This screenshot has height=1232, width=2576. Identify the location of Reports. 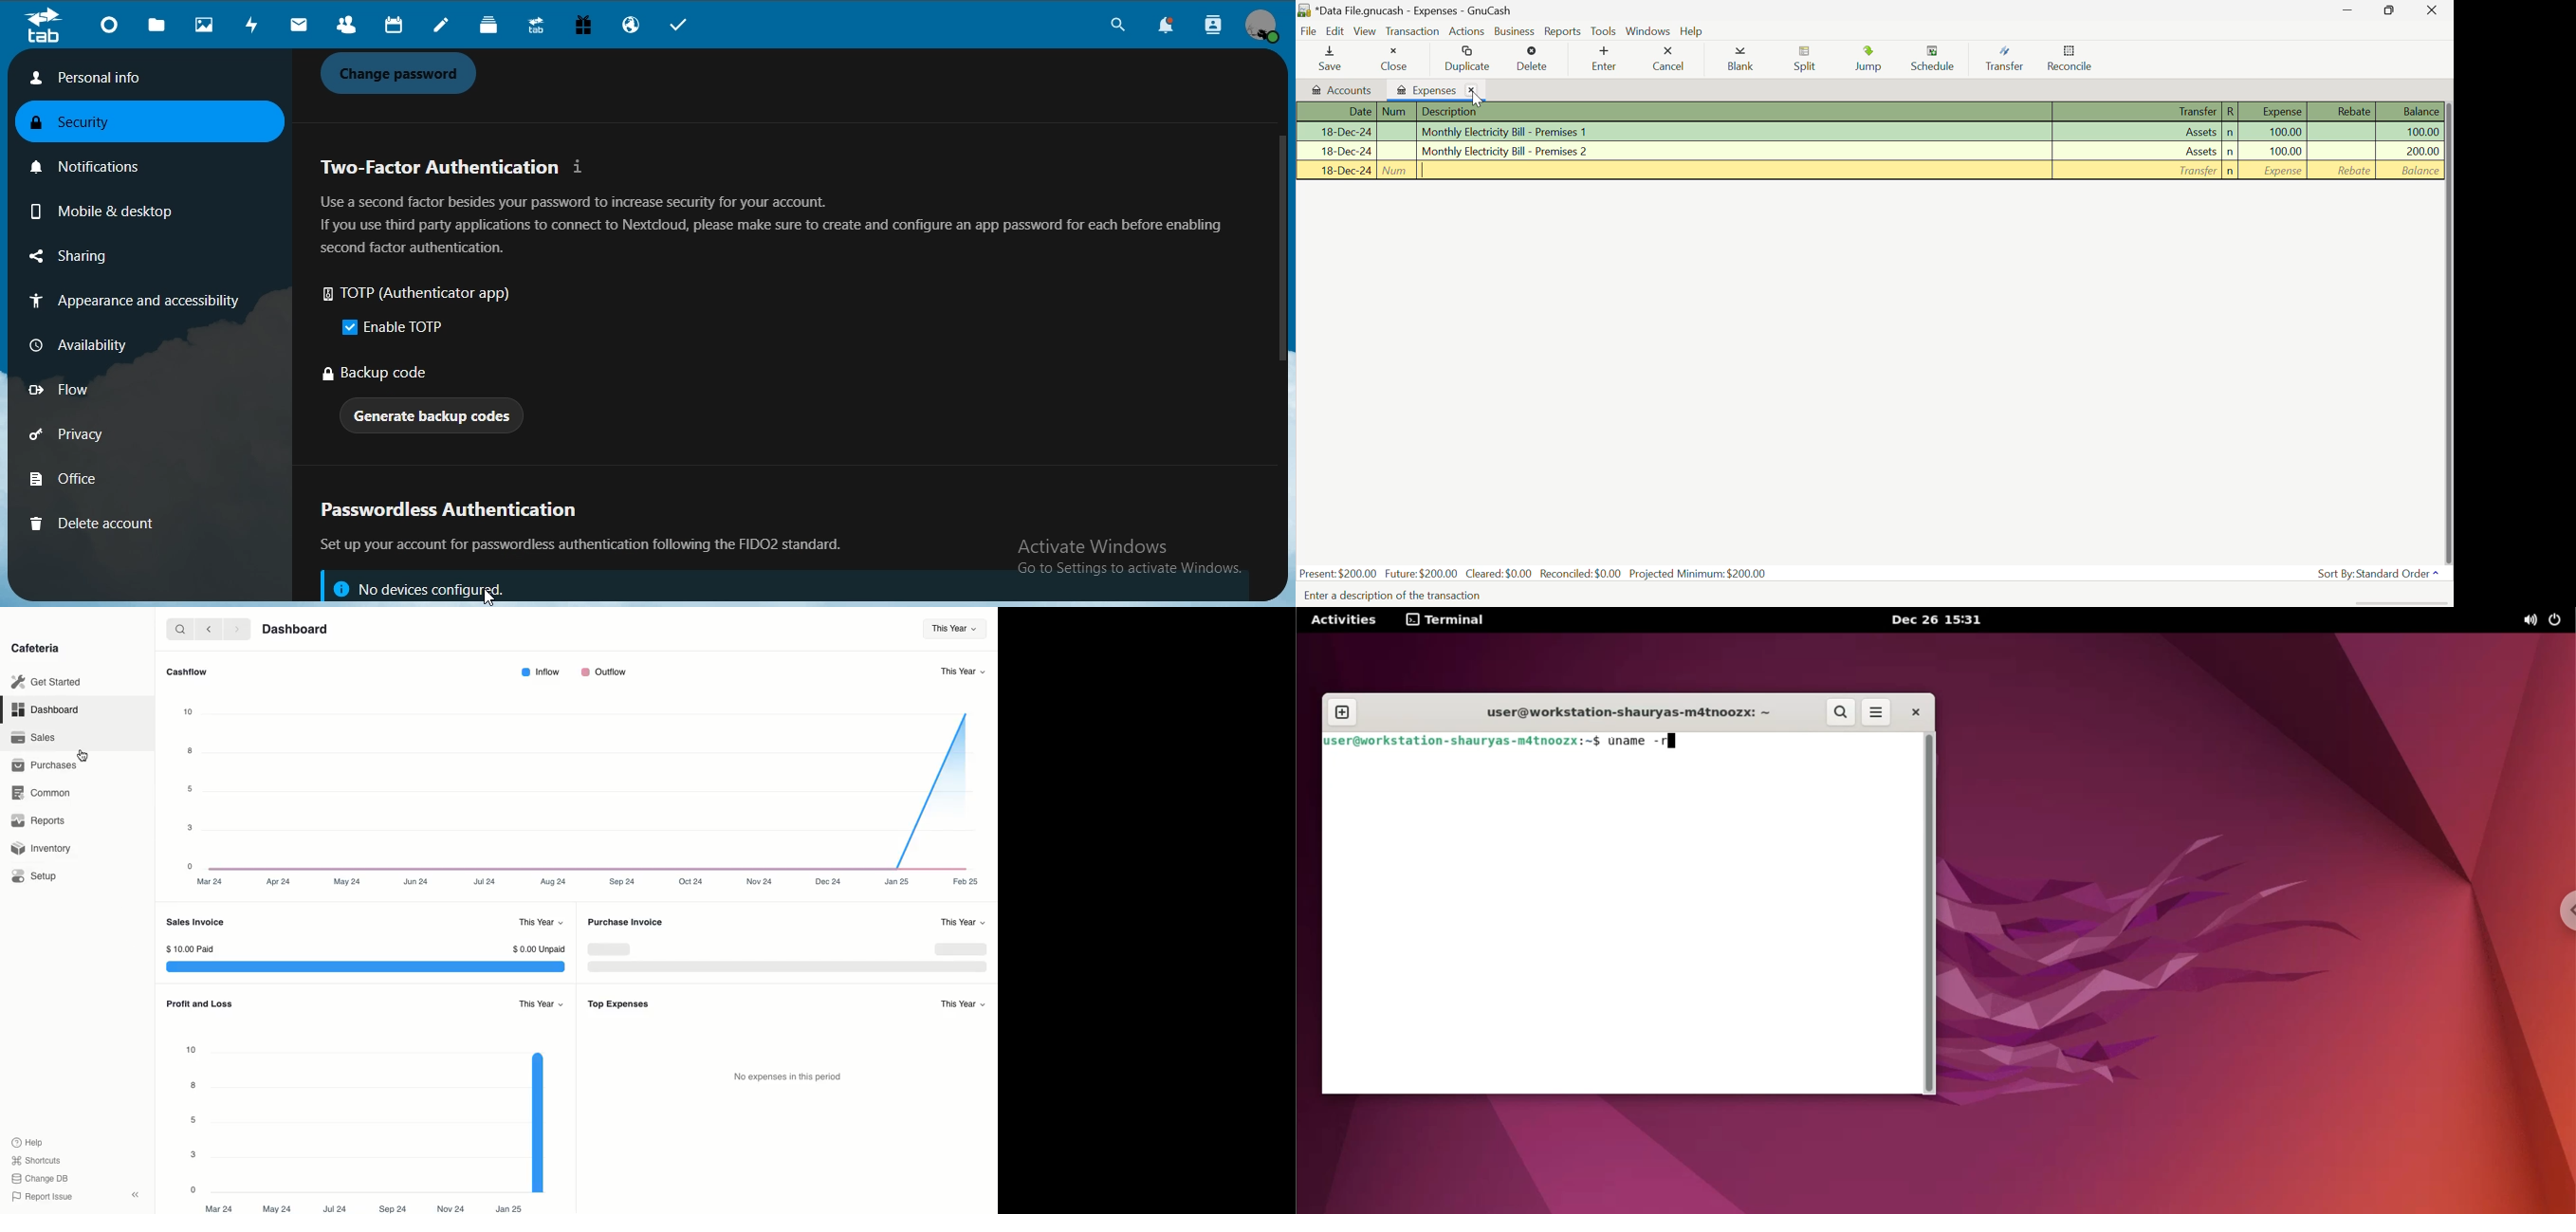
(38, 820).